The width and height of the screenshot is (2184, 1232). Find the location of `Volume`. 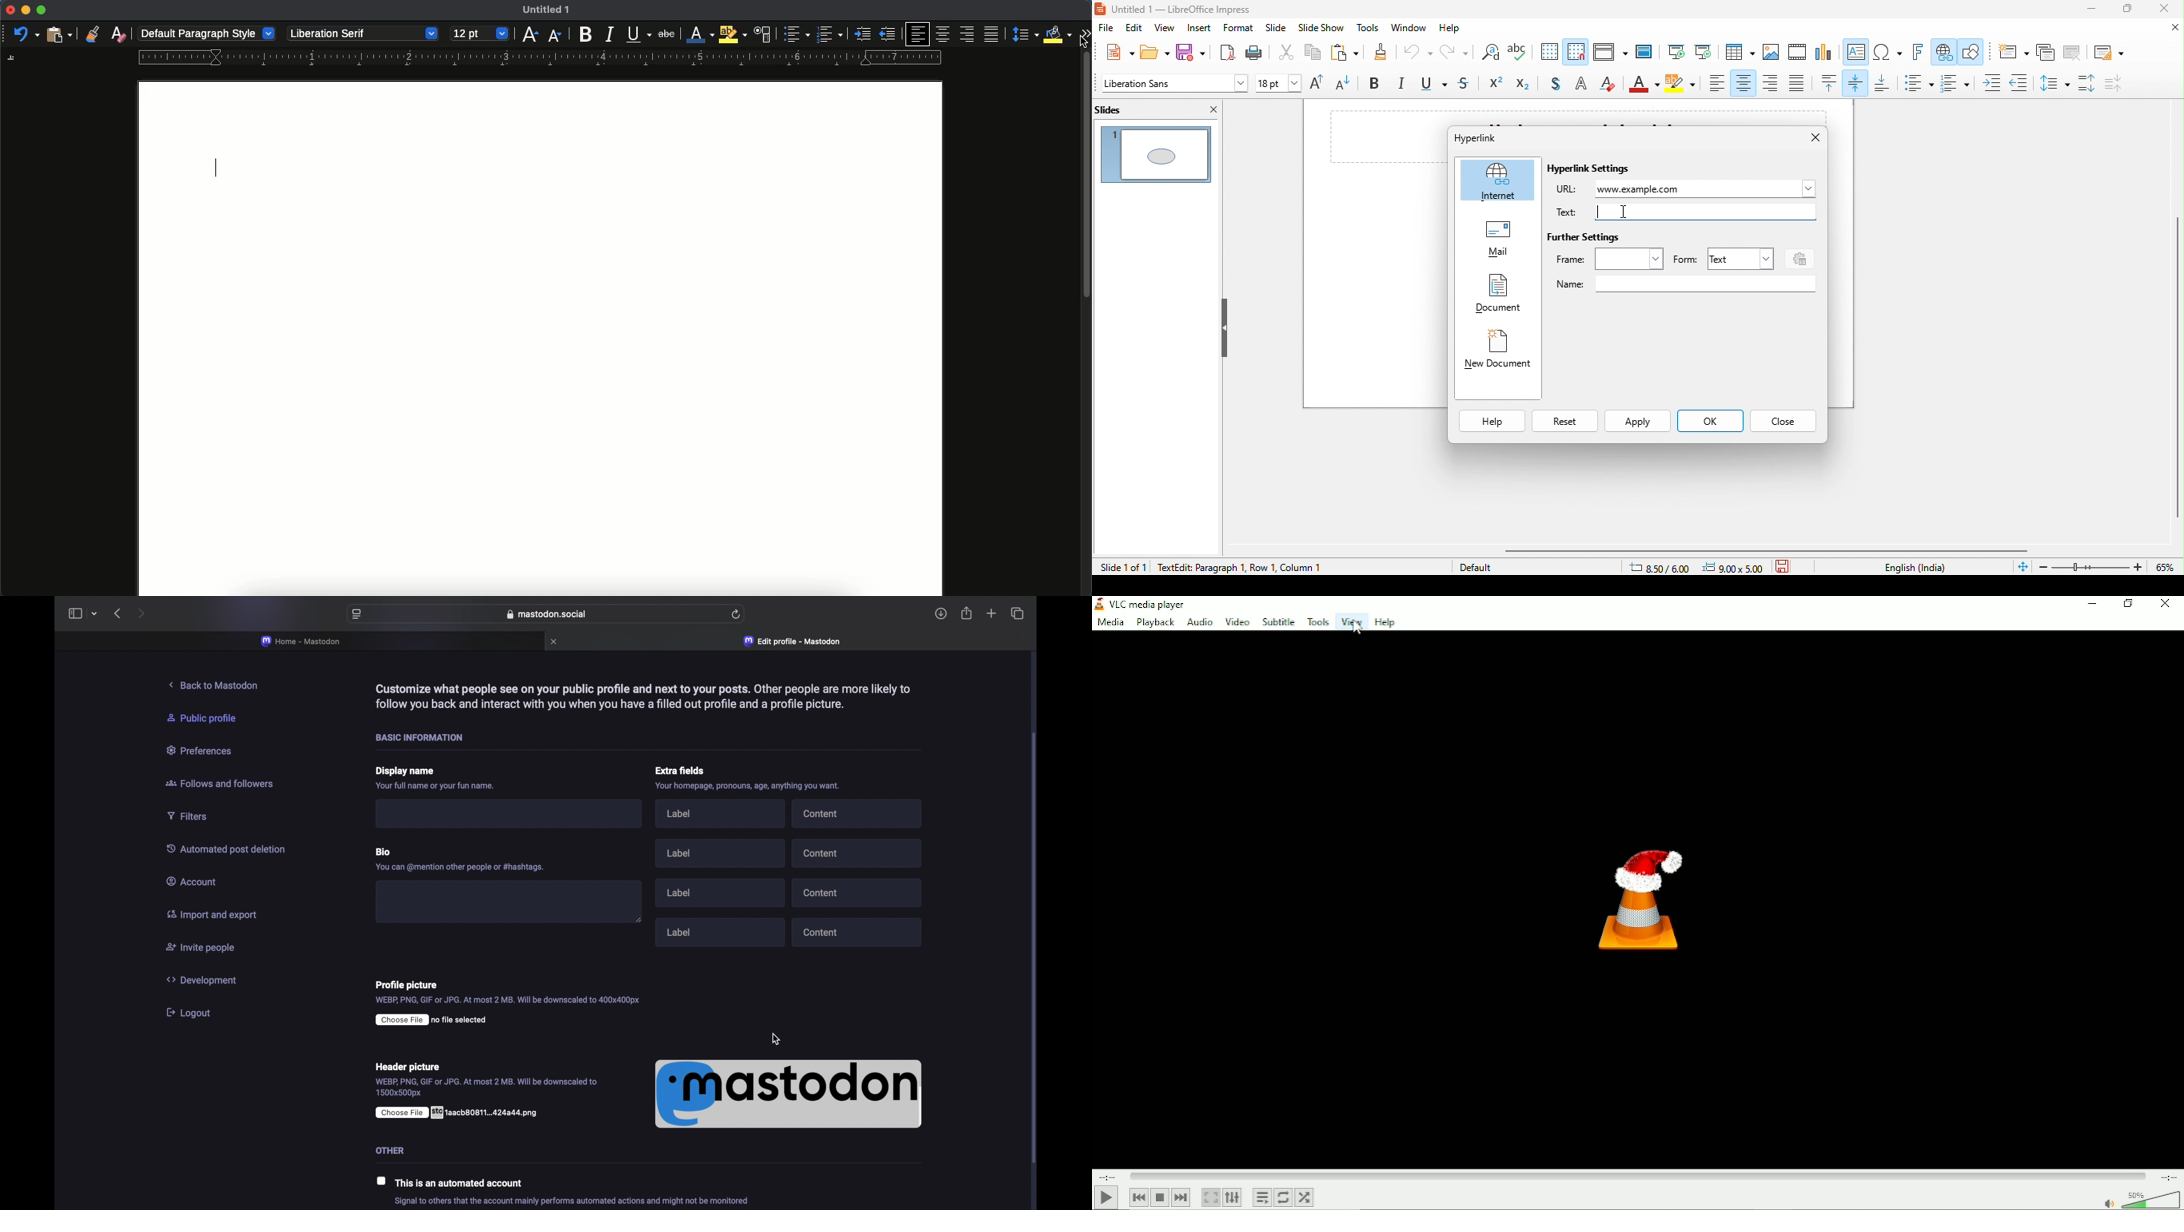

Volume is located at coordinates (2141, 1198).